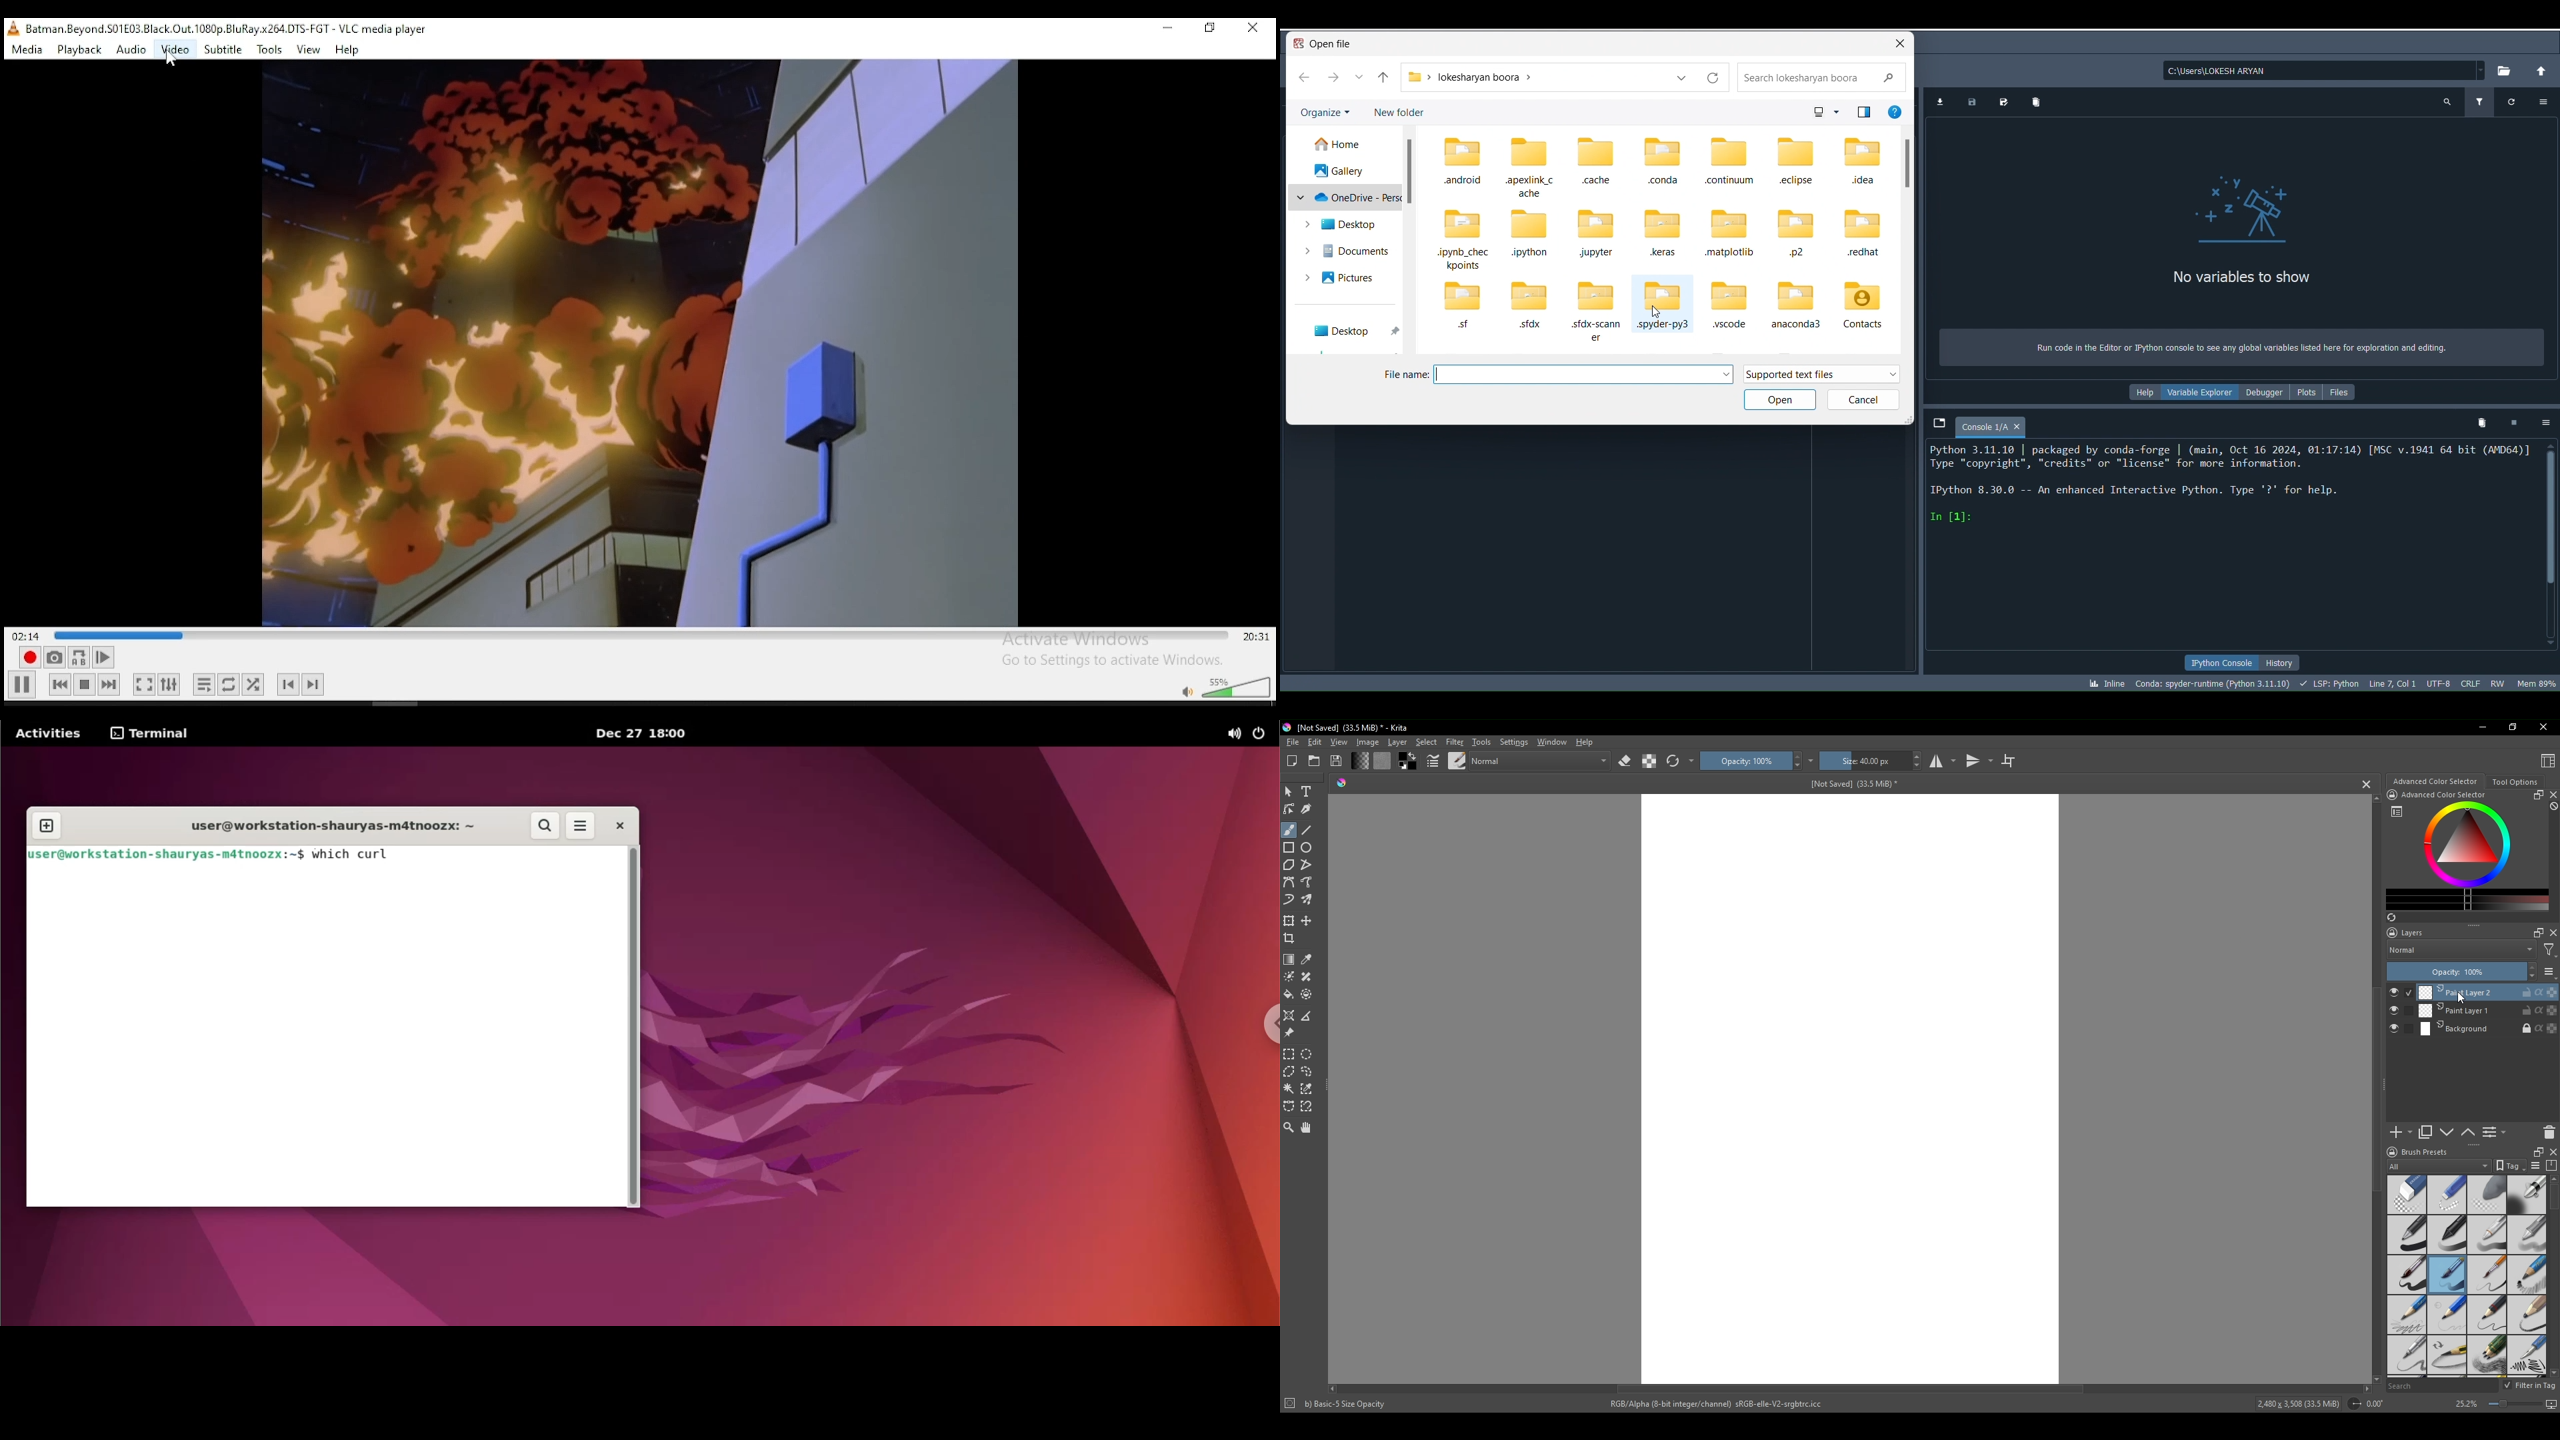 Image resolution: width=2576 pixels, height=1456 pixels. What do you see at coordinates (1289, 976) in the screenshot?
I see `colorize mask` at bounding box center [1289, 976].